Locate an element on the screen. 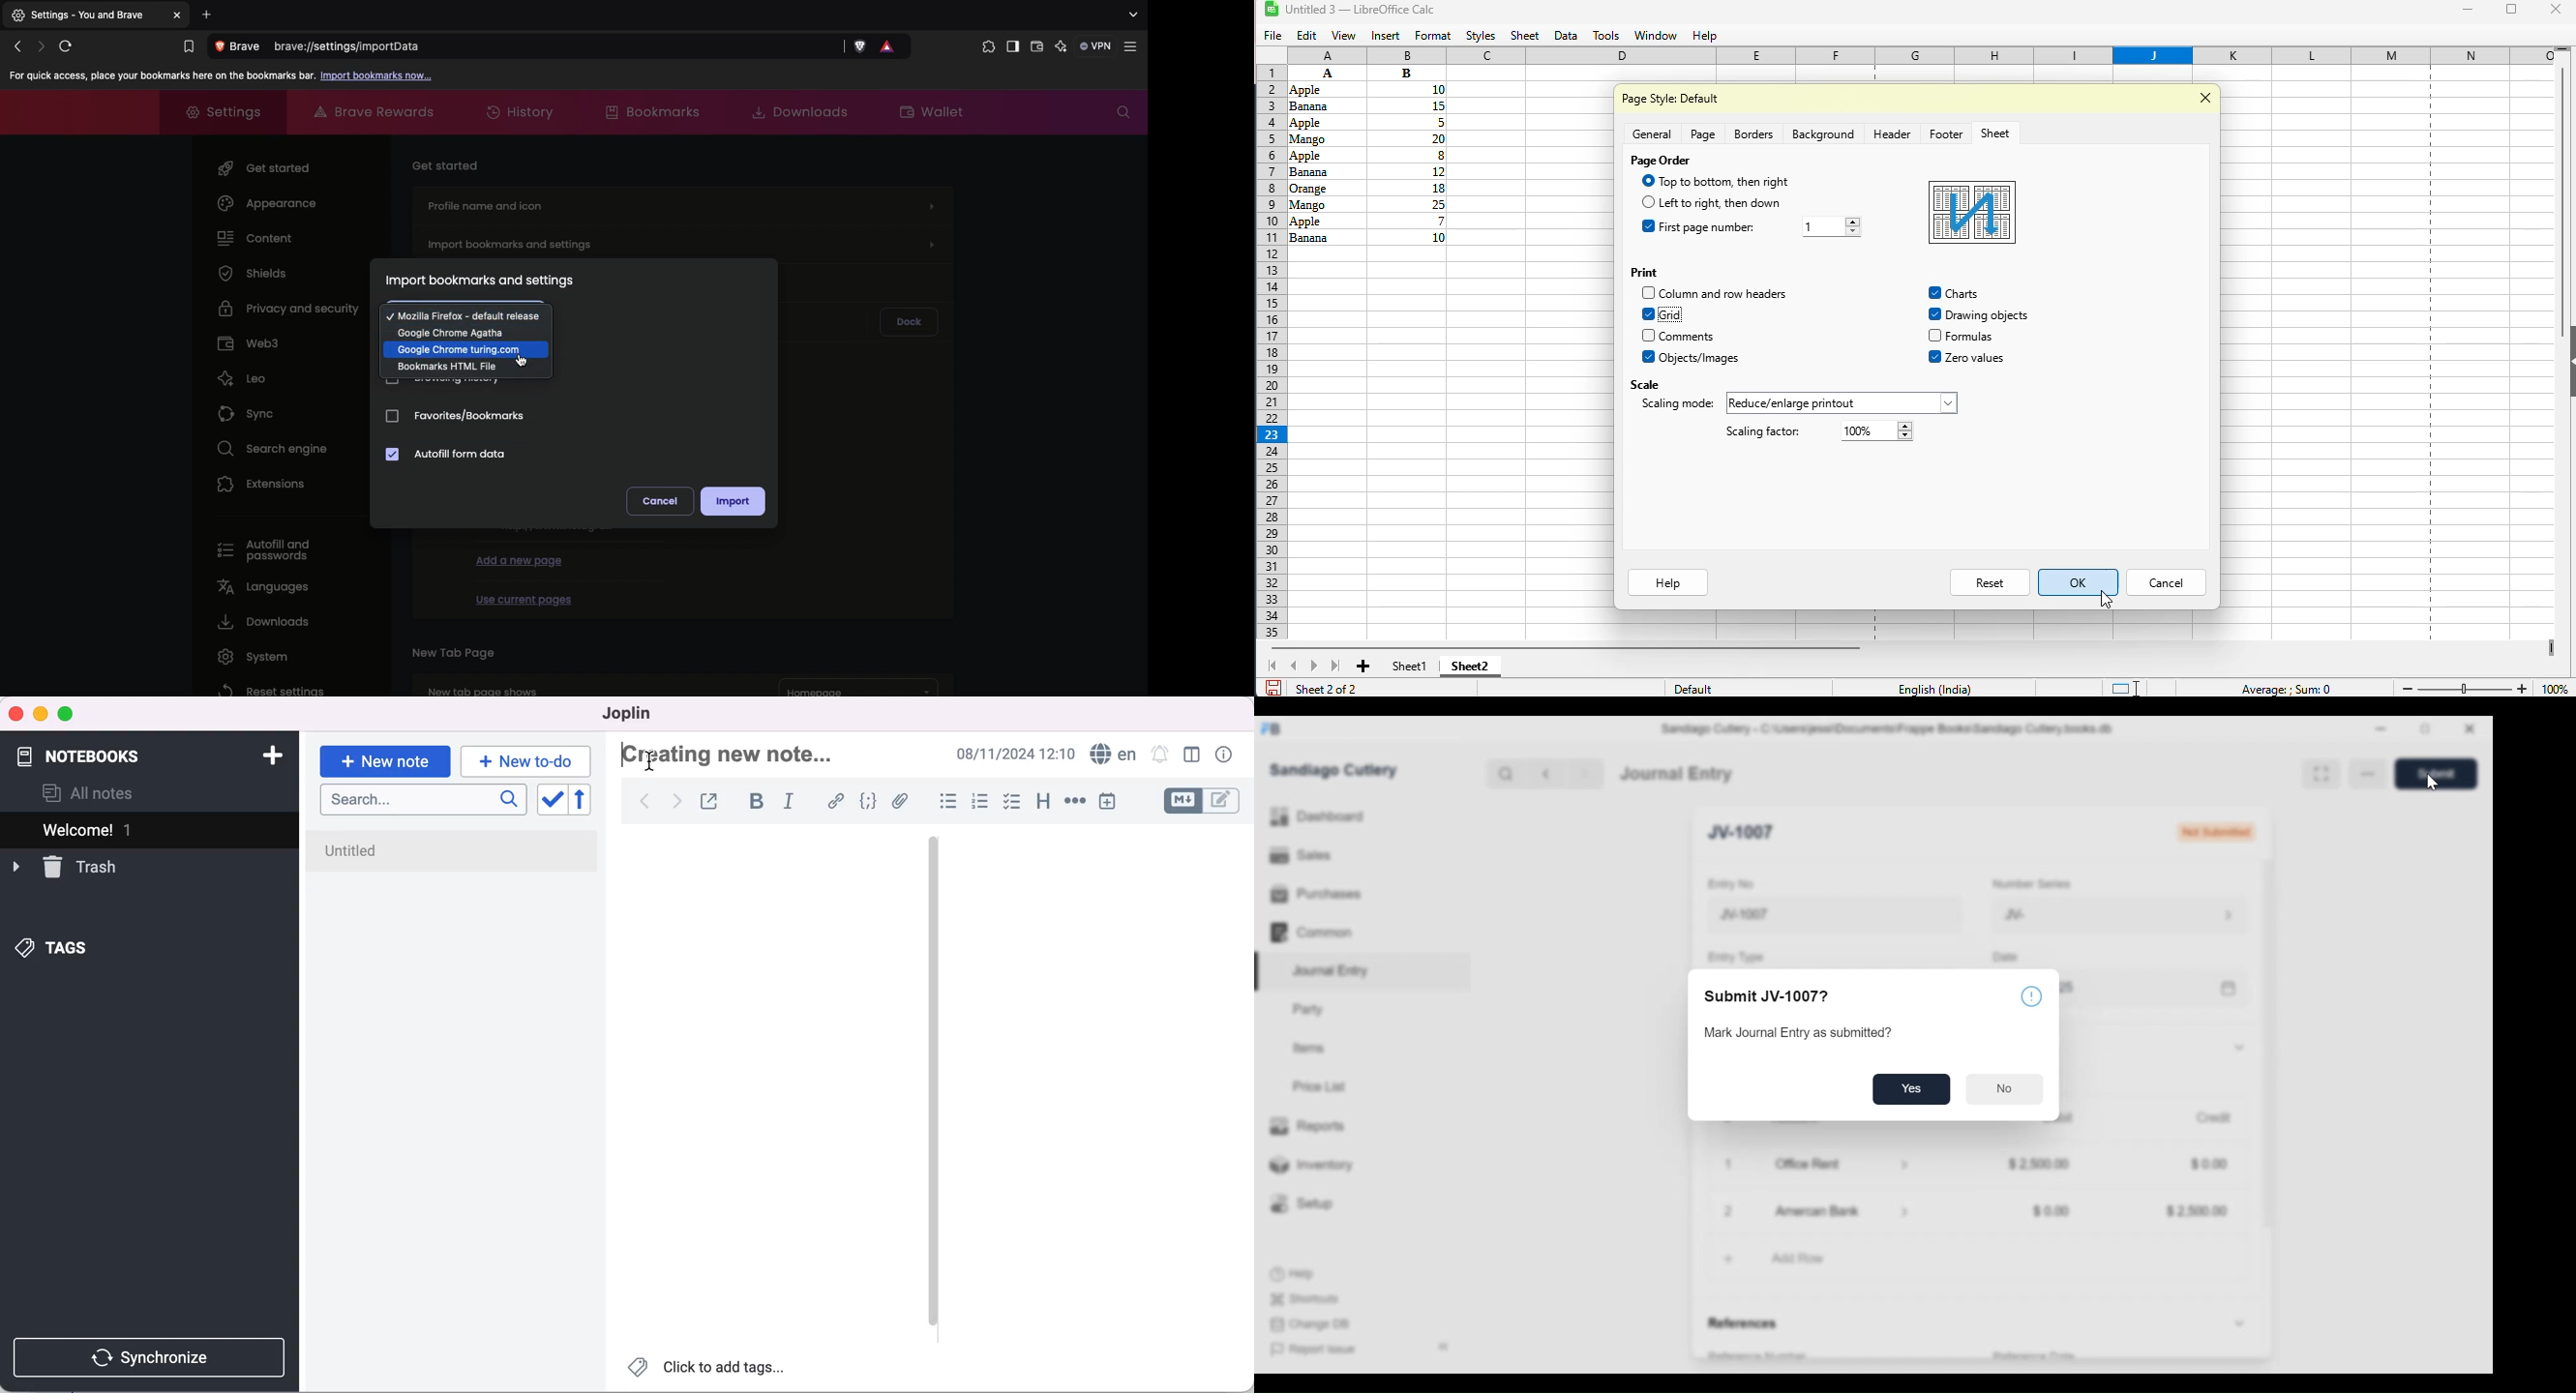 This screenshot has height=1400, width=2576. Browsing history is located at coordinates (445, 383).